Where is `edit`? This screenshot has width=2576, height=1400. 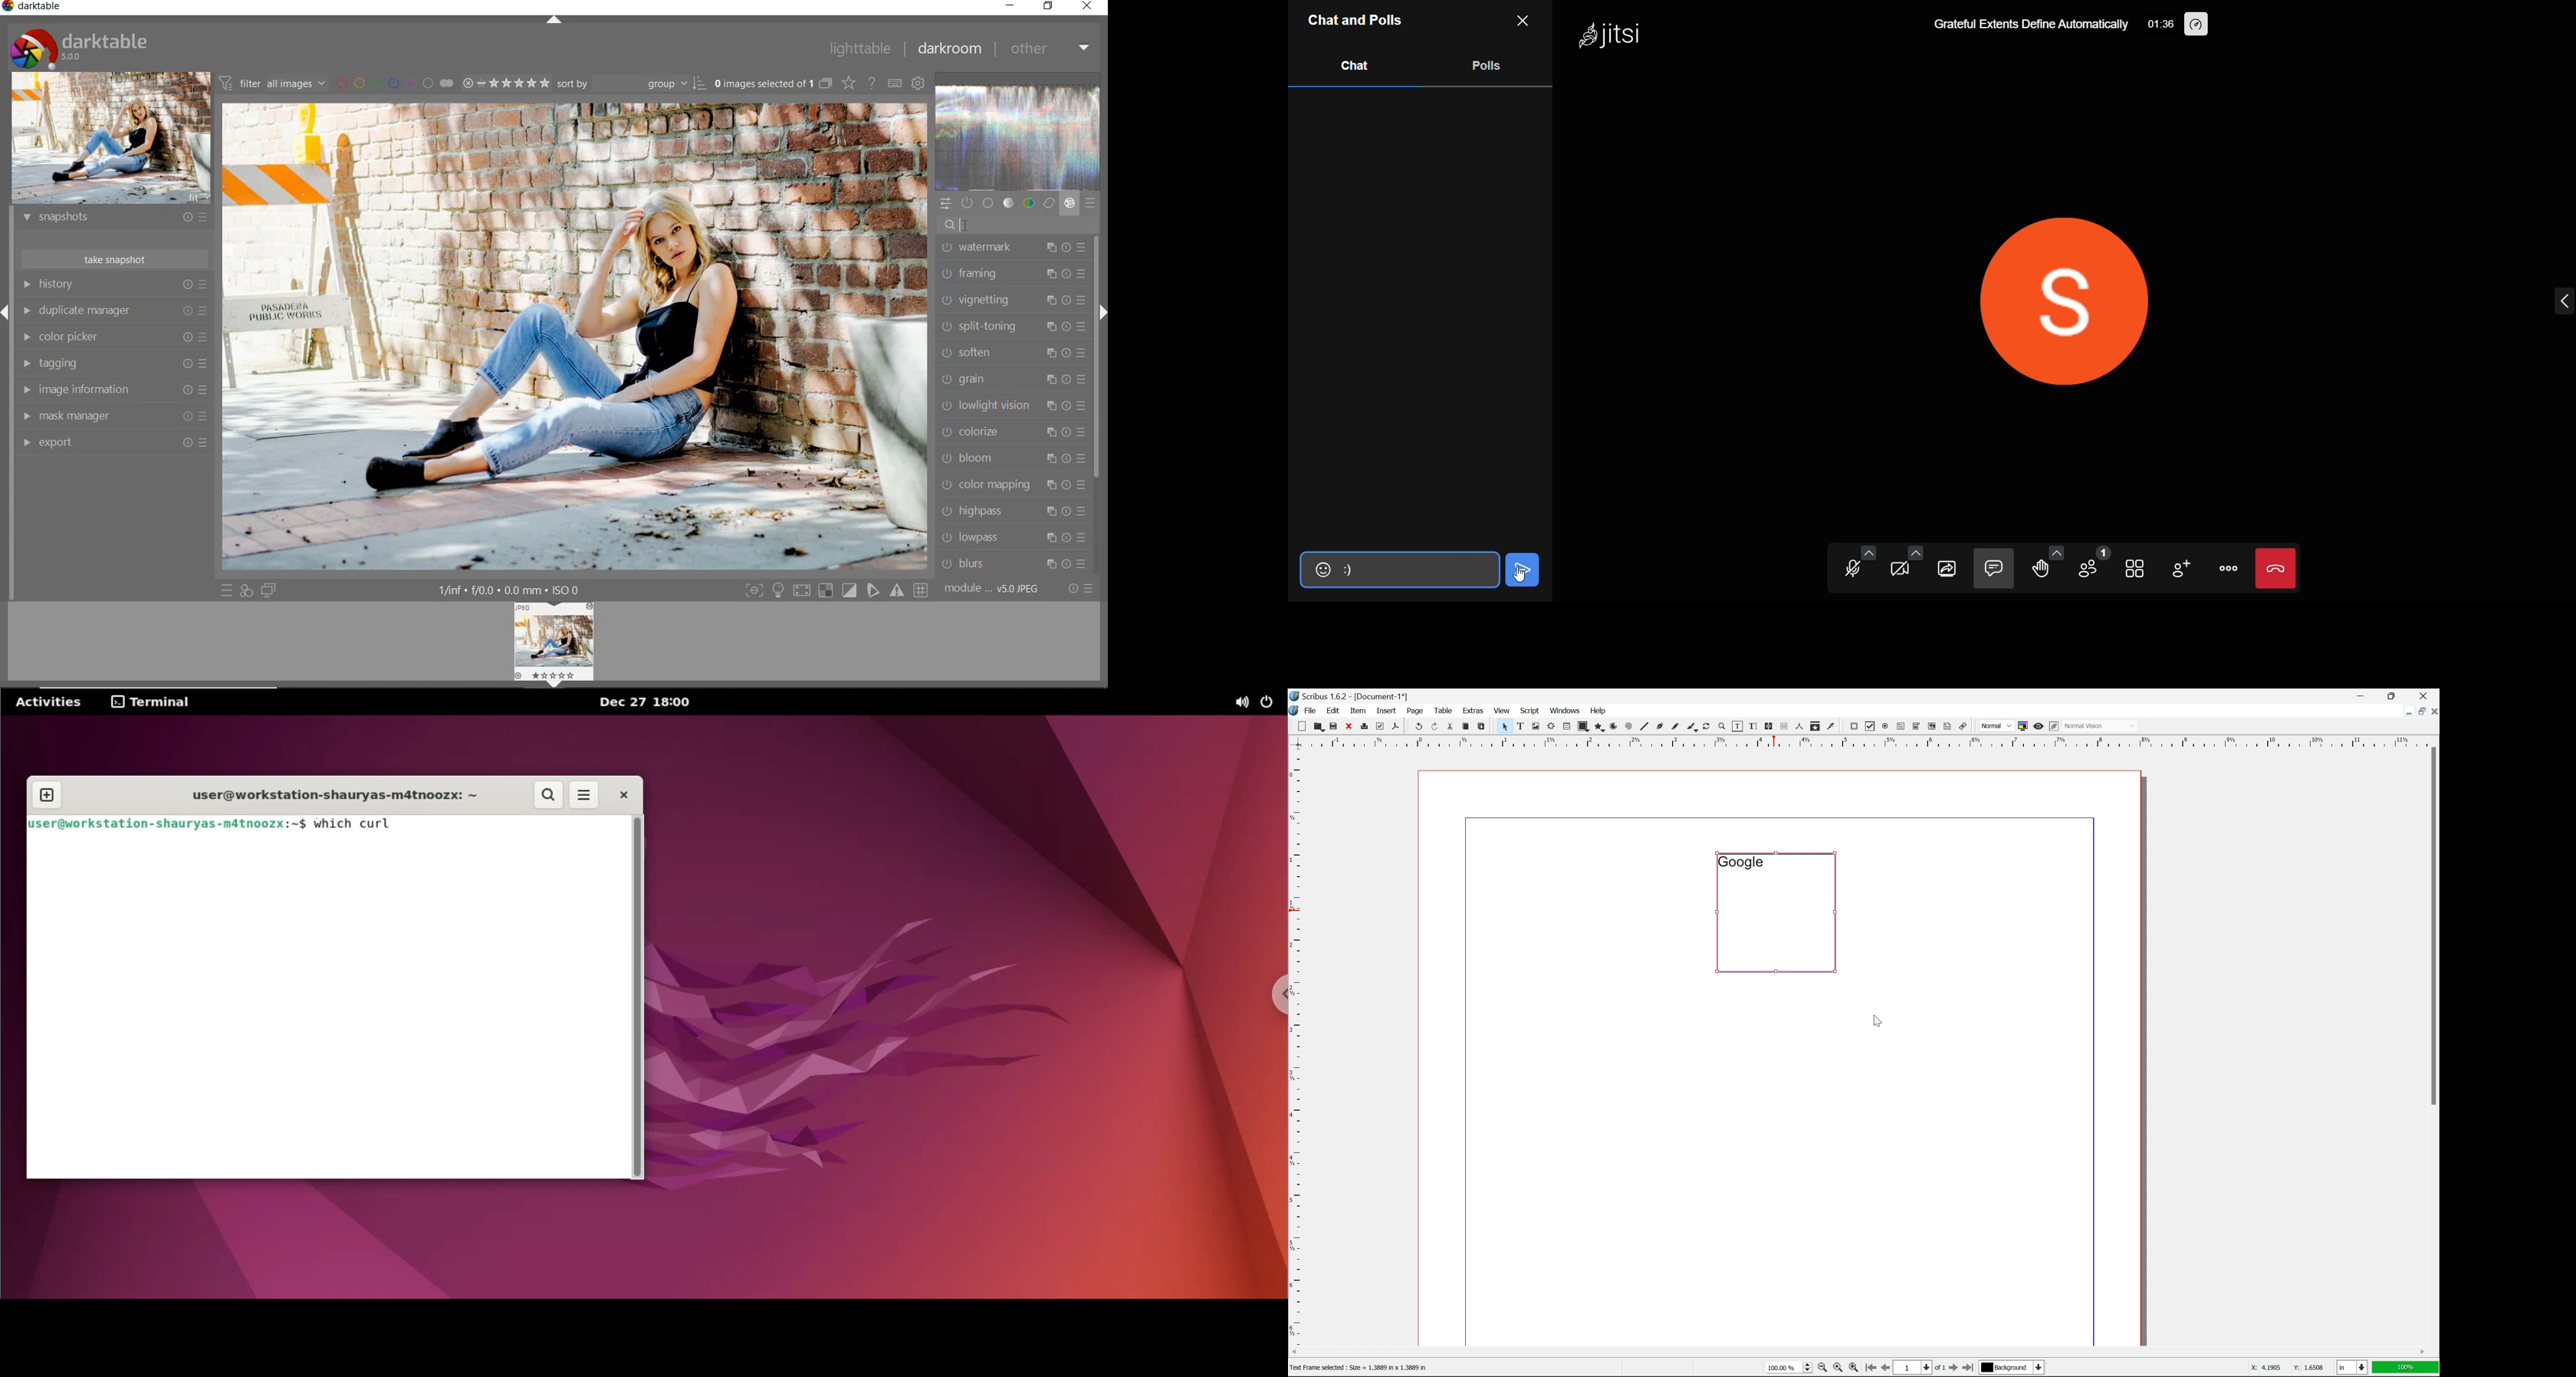 edit is located at coordinates (1334, 711).